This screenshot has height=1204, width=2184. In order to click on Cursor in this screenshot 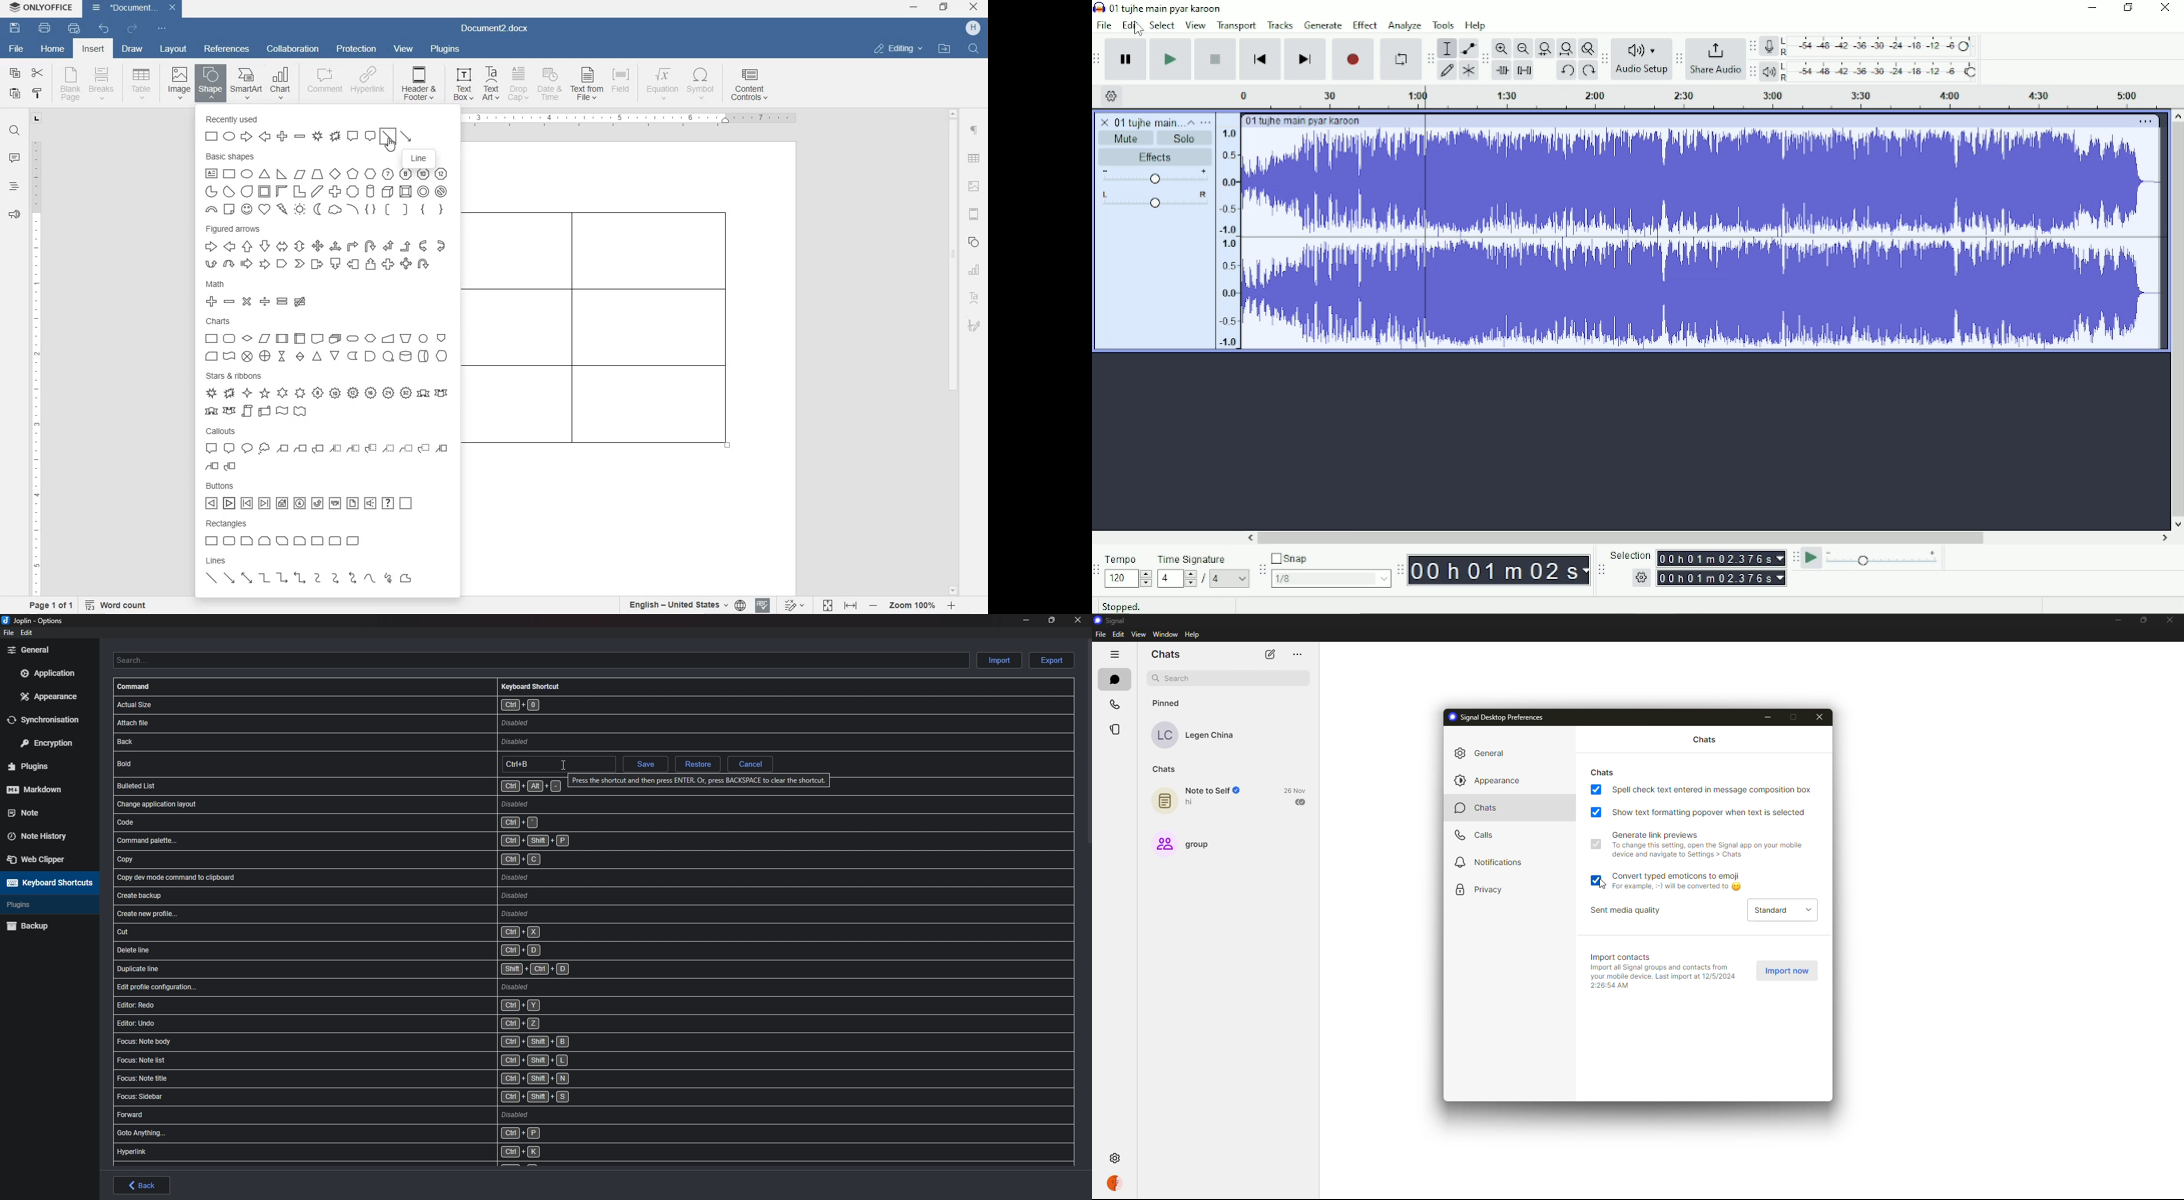, I will do `click(1137, 29)`.